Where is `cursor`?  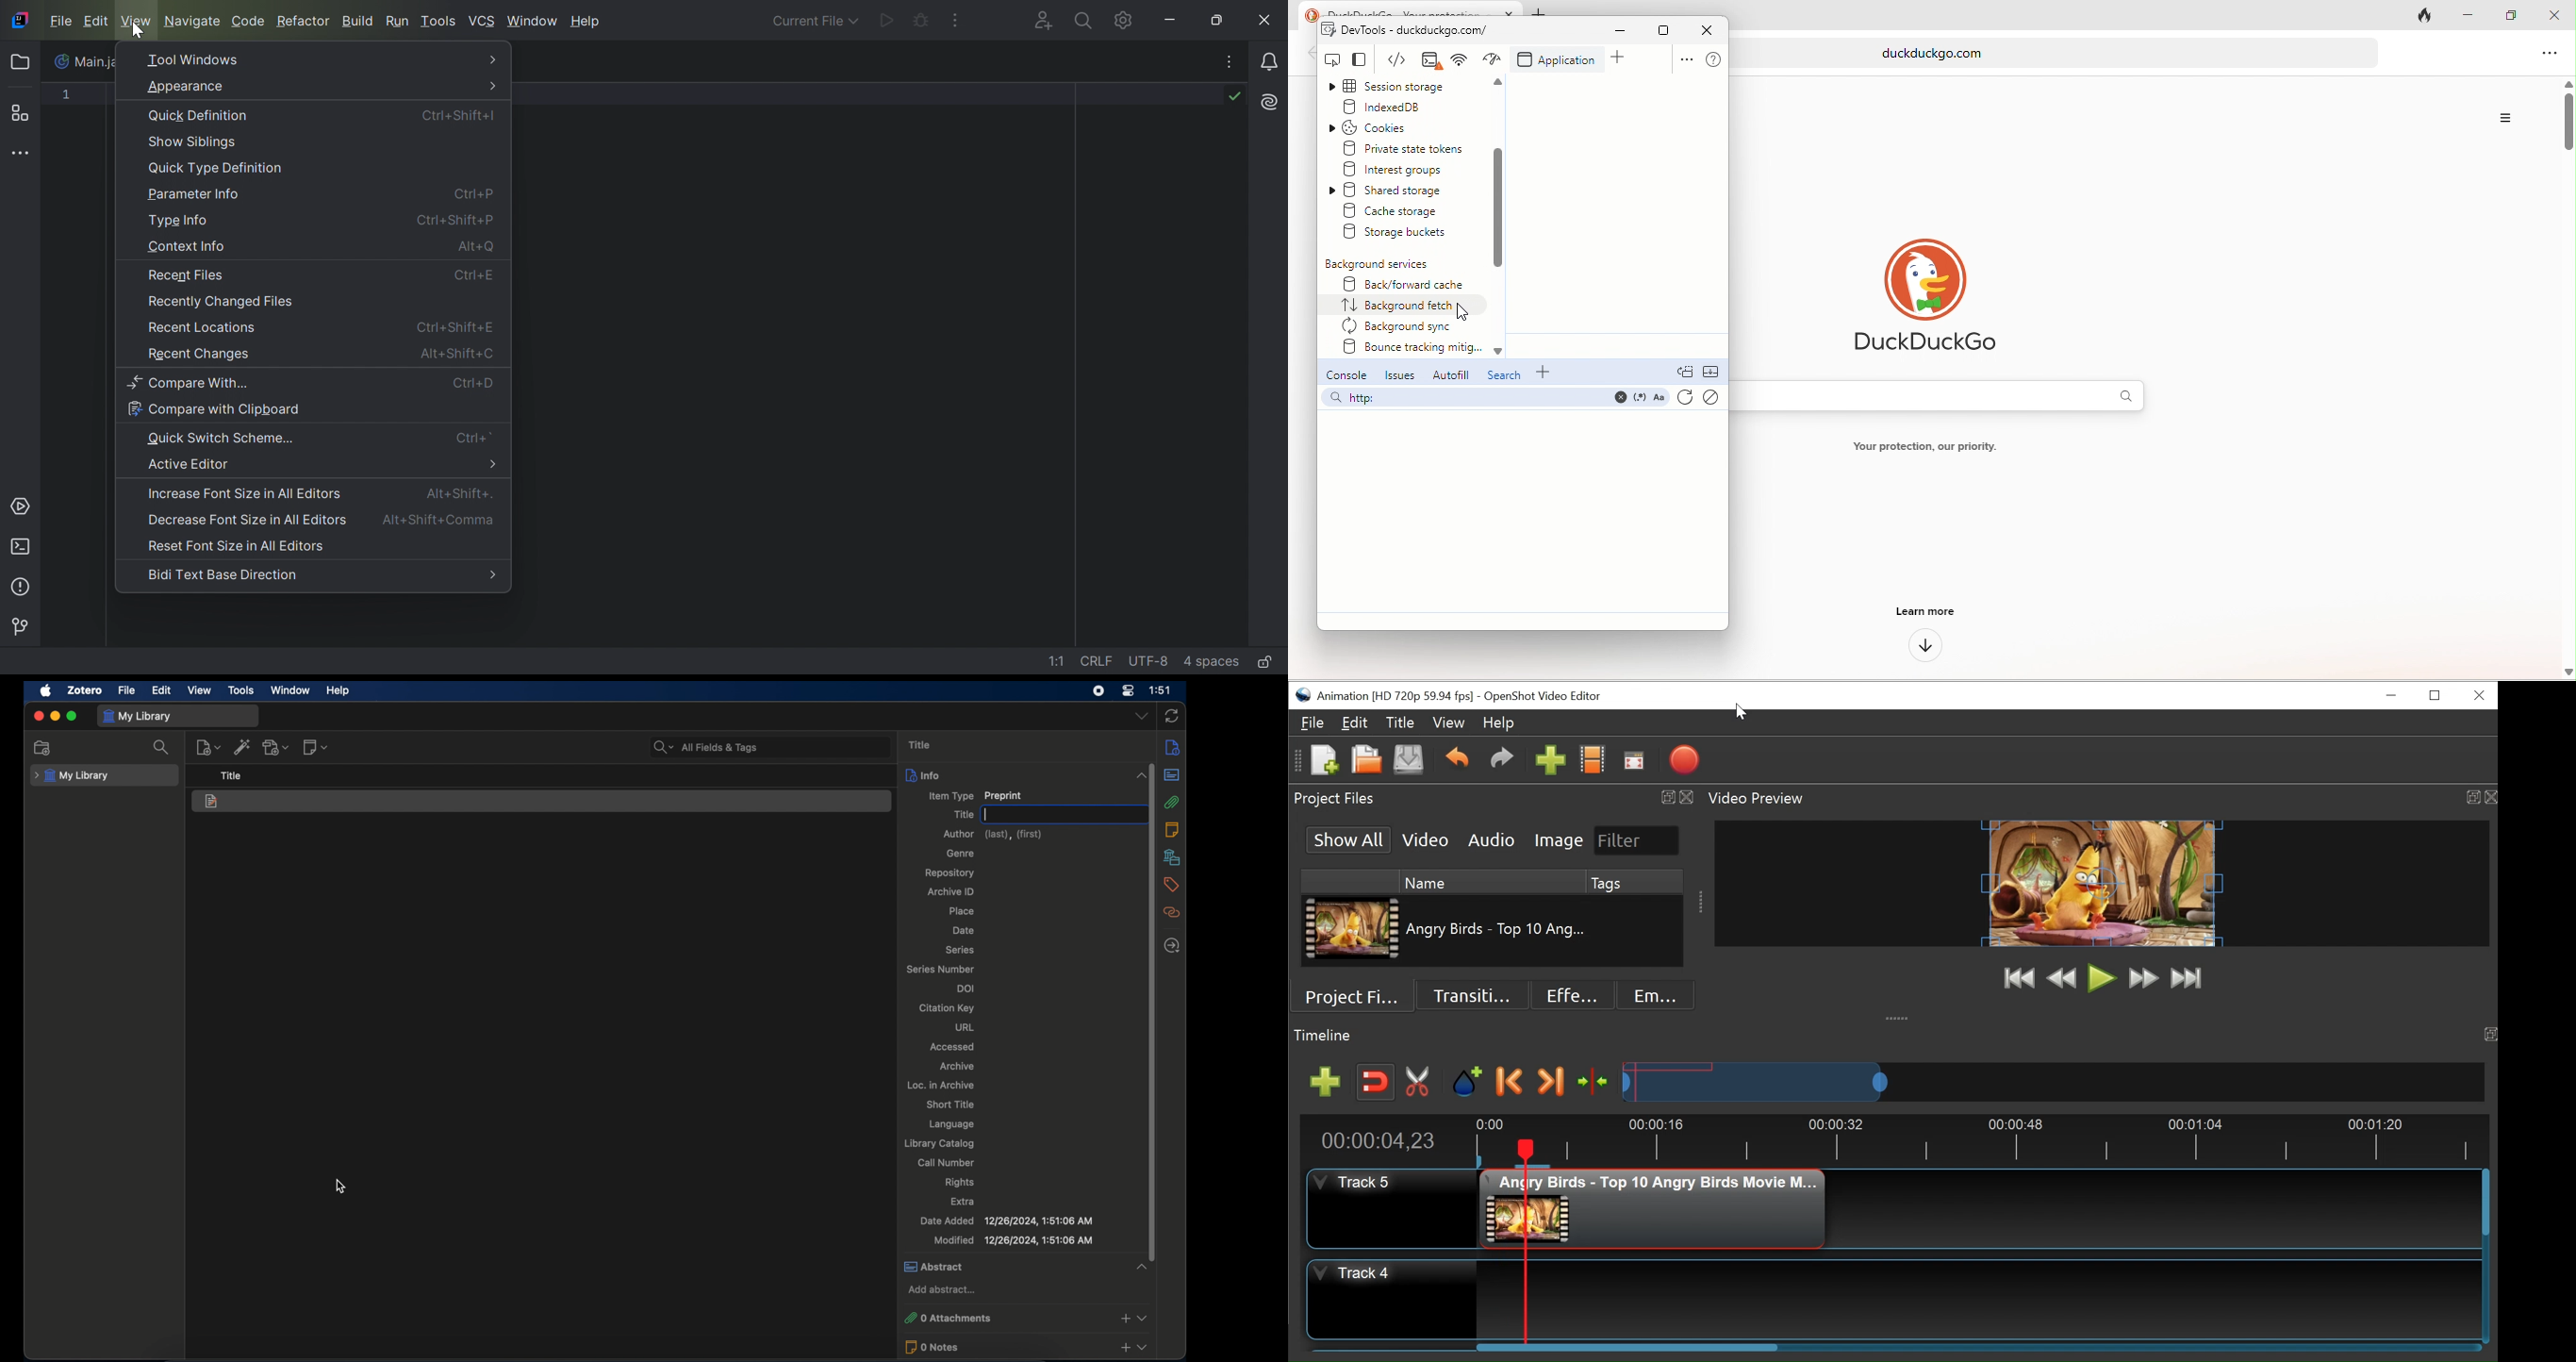
cursor is located at coordinates (340, 1185).